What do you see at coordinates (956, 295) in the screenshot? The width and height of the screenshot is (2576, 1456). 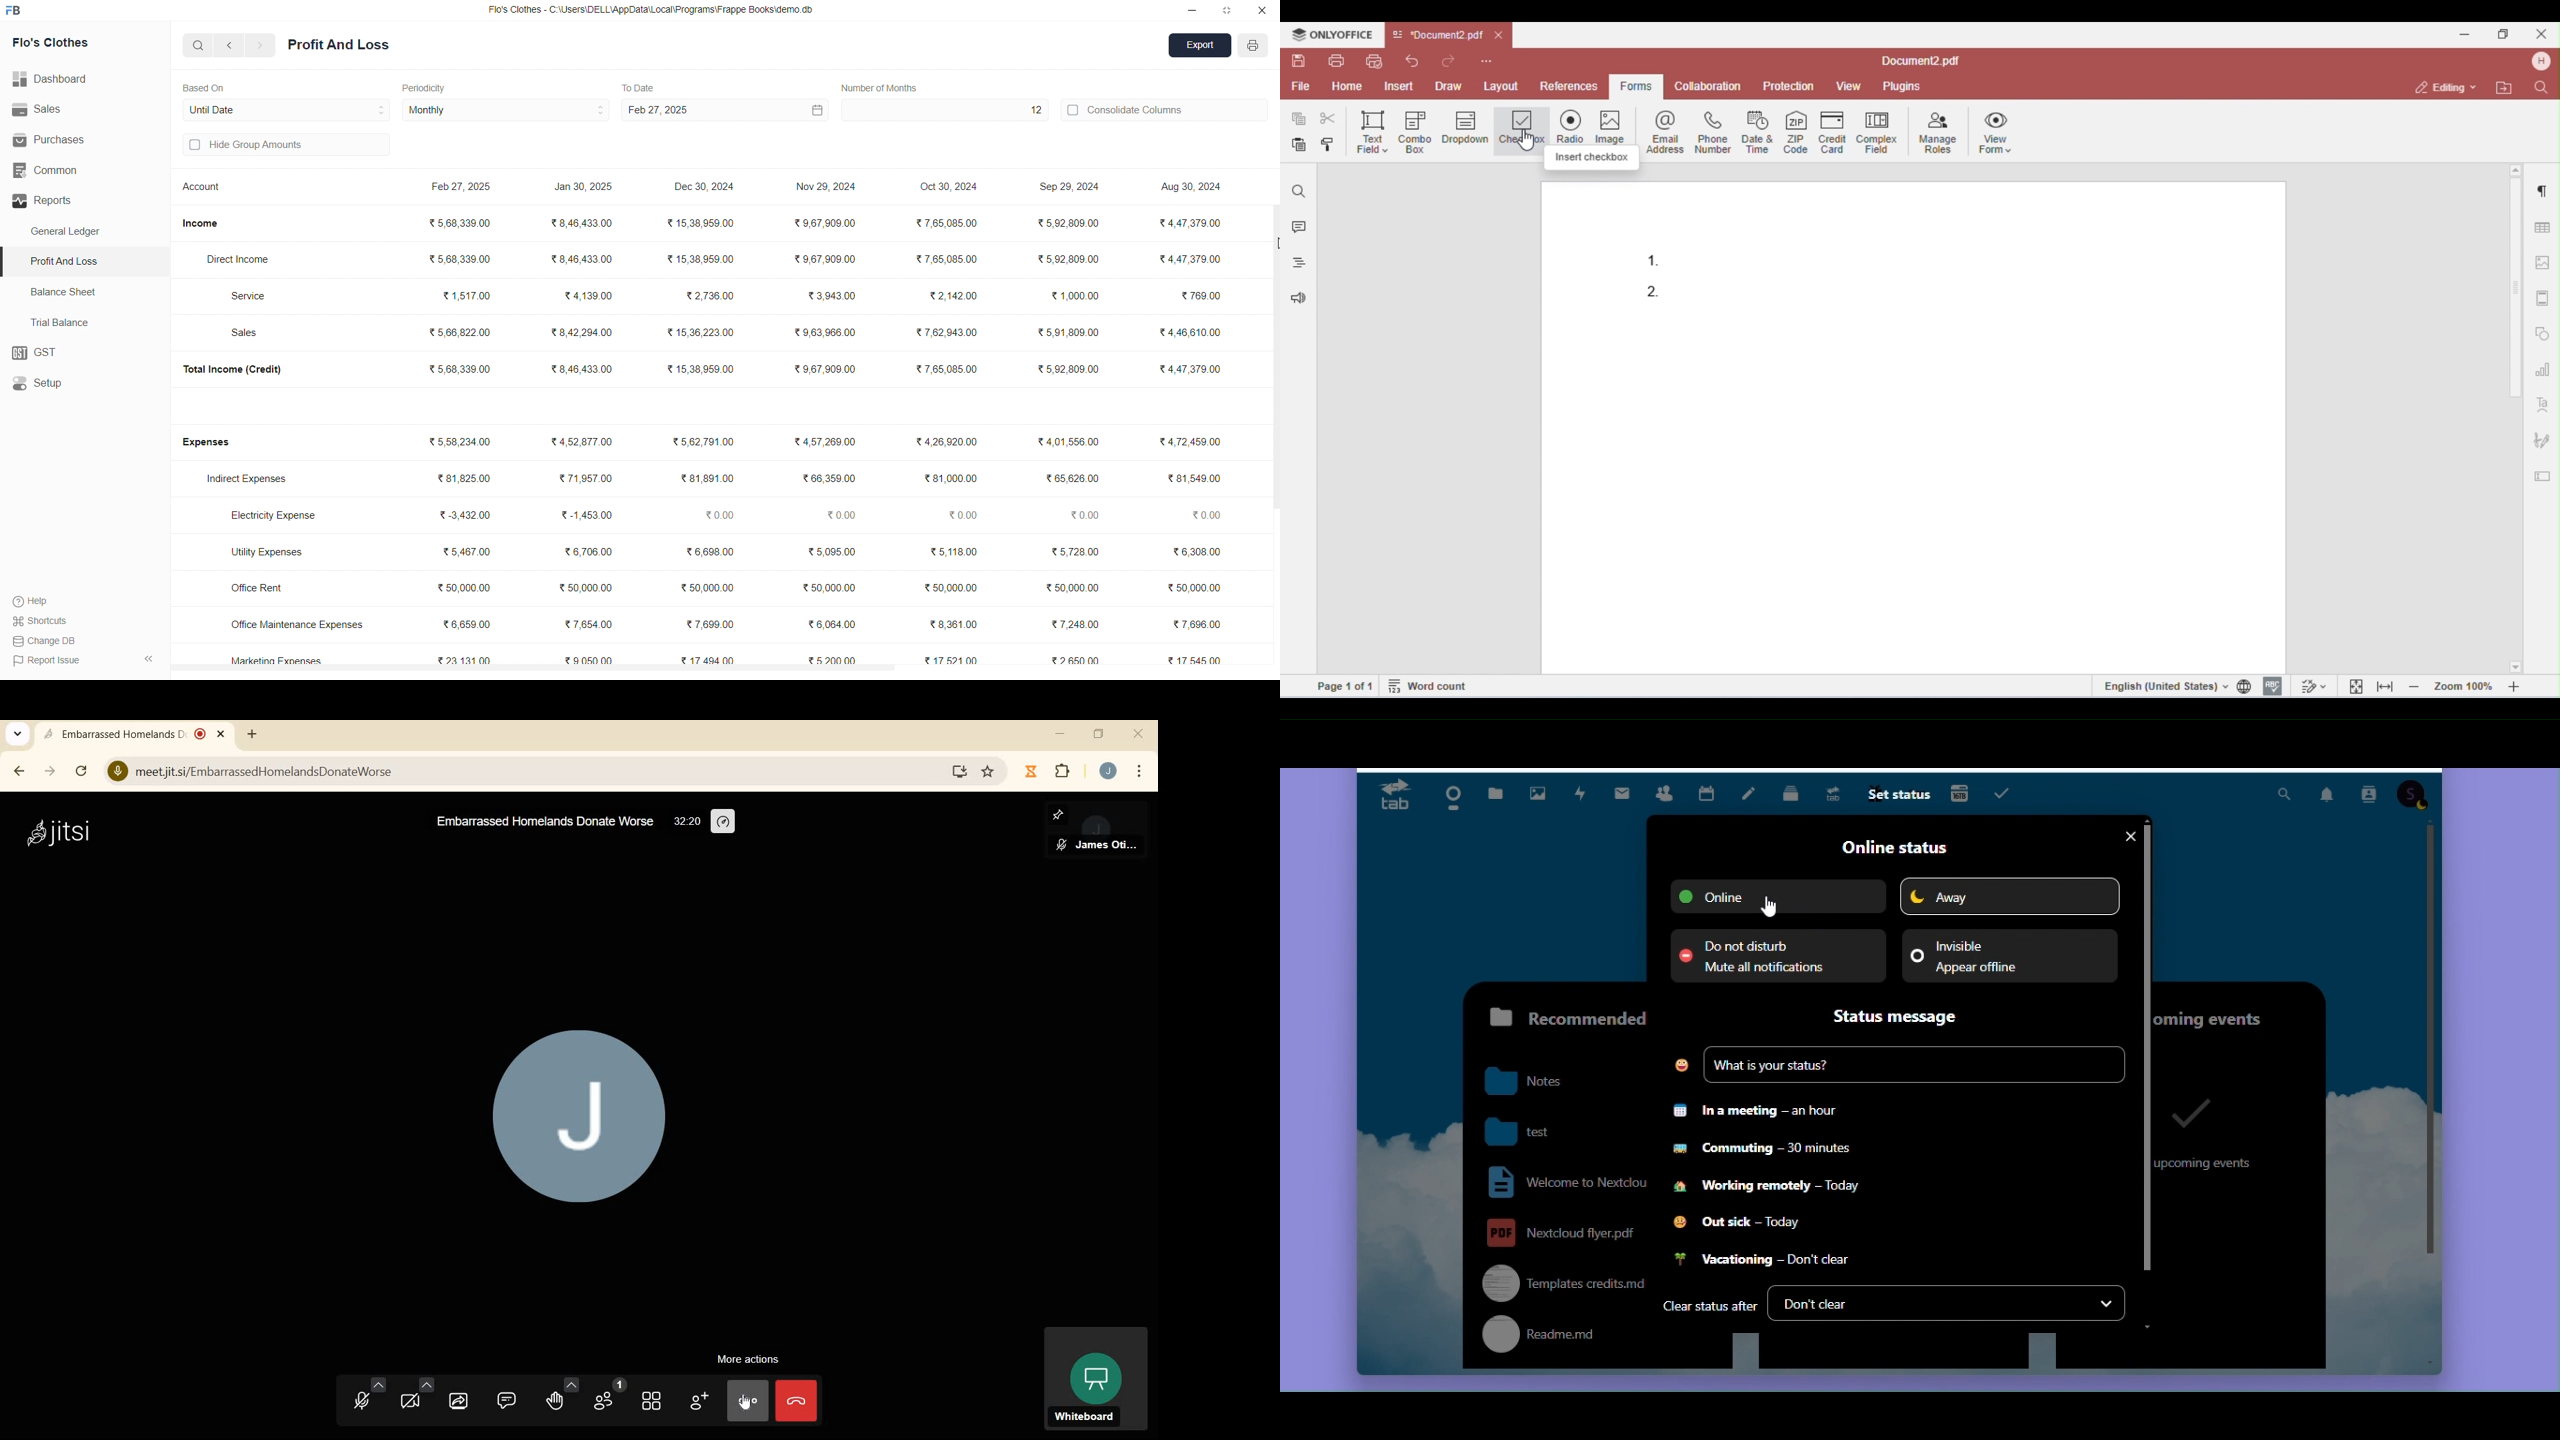 I see `₹2,142.00` at bounding box center [956, 295].